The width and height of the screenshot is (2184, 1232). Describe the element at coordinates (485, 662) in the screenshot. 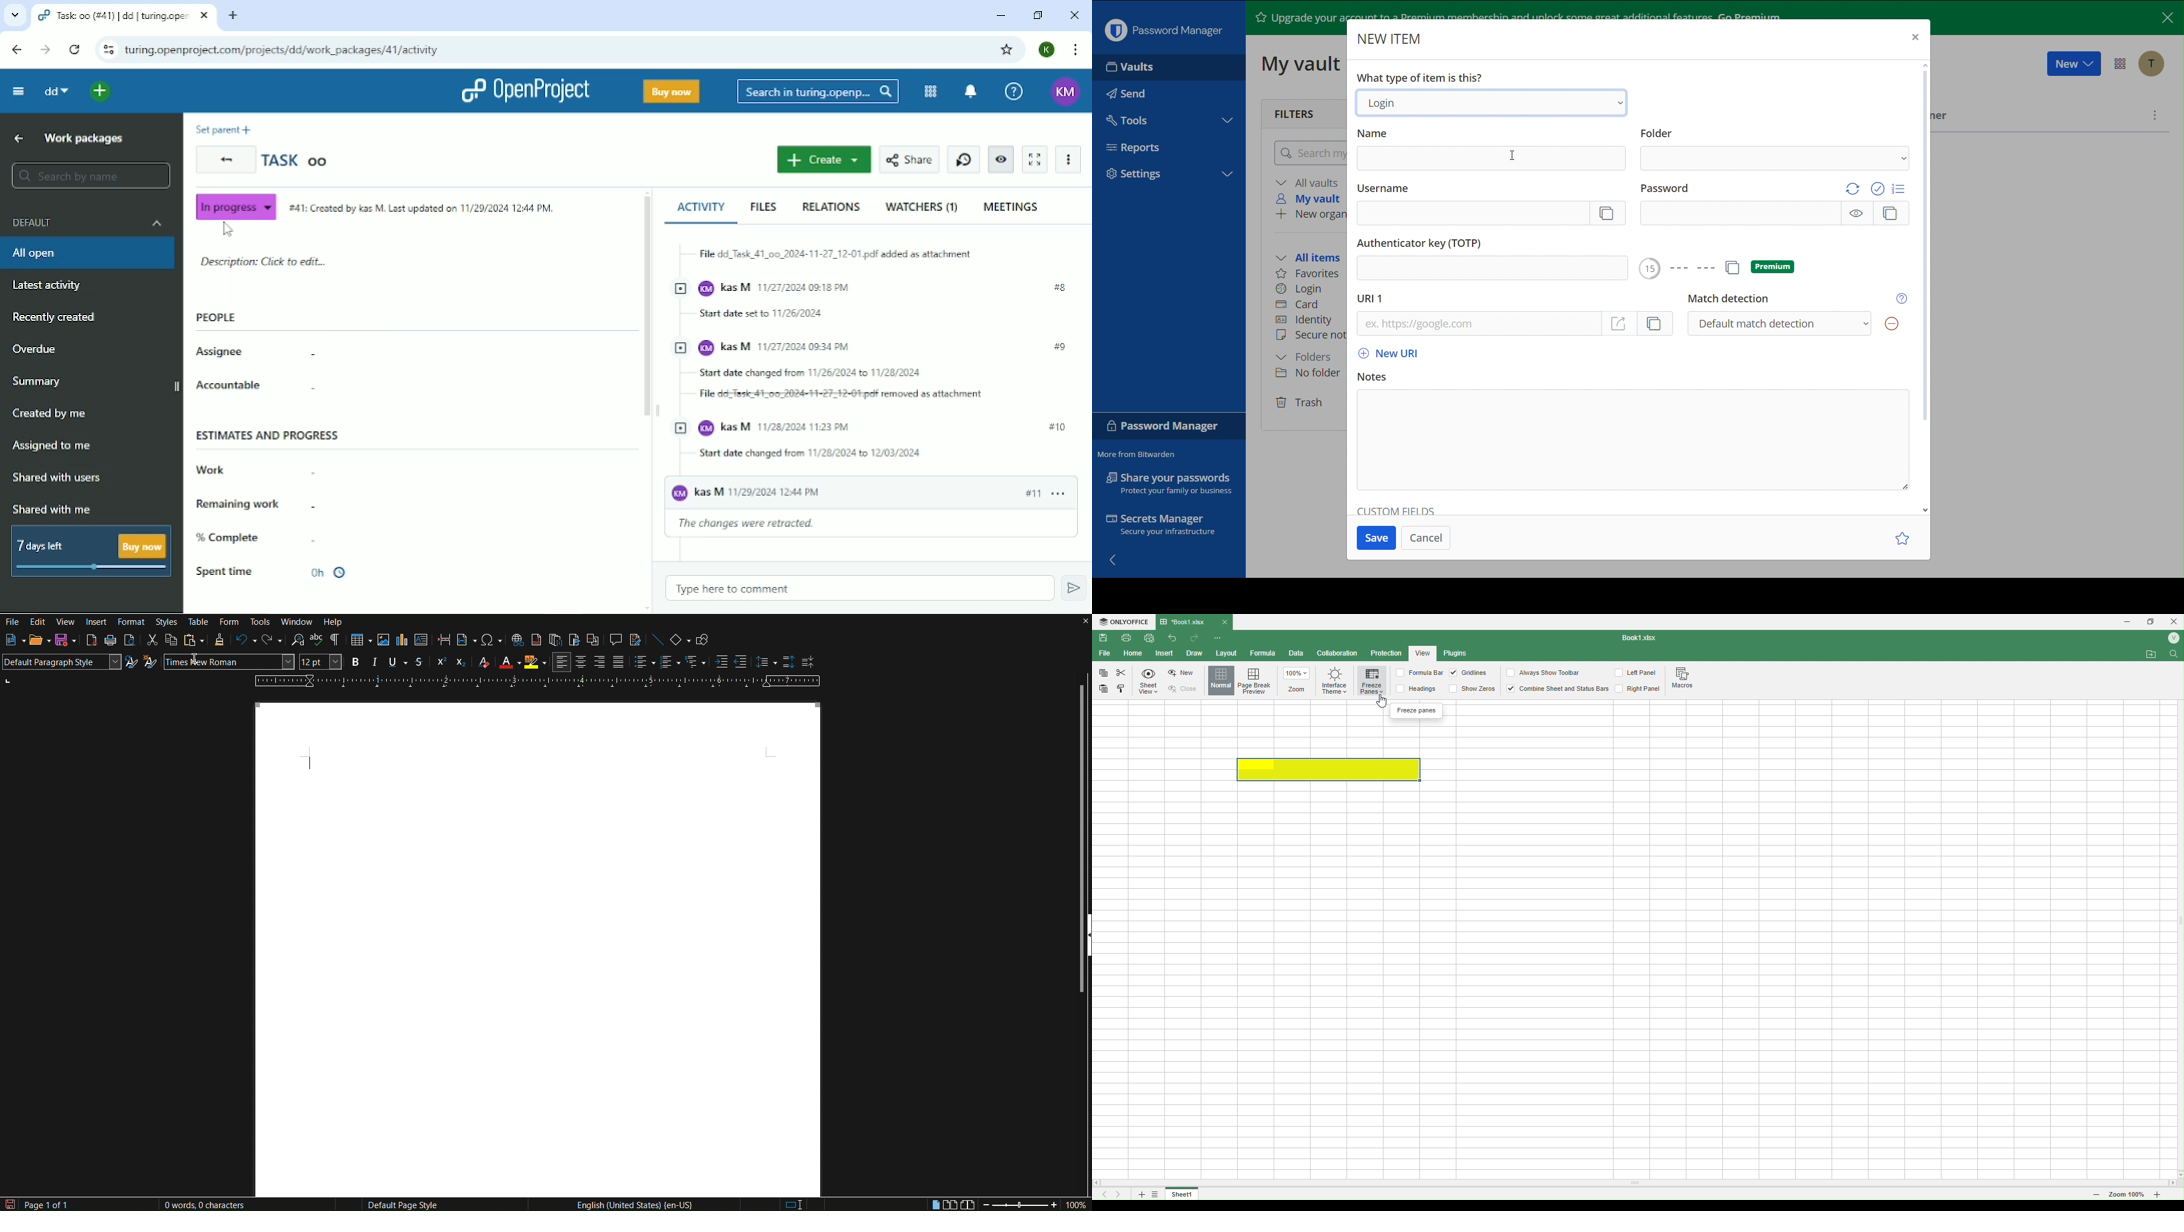

I see `Clear Formatting` at that location.